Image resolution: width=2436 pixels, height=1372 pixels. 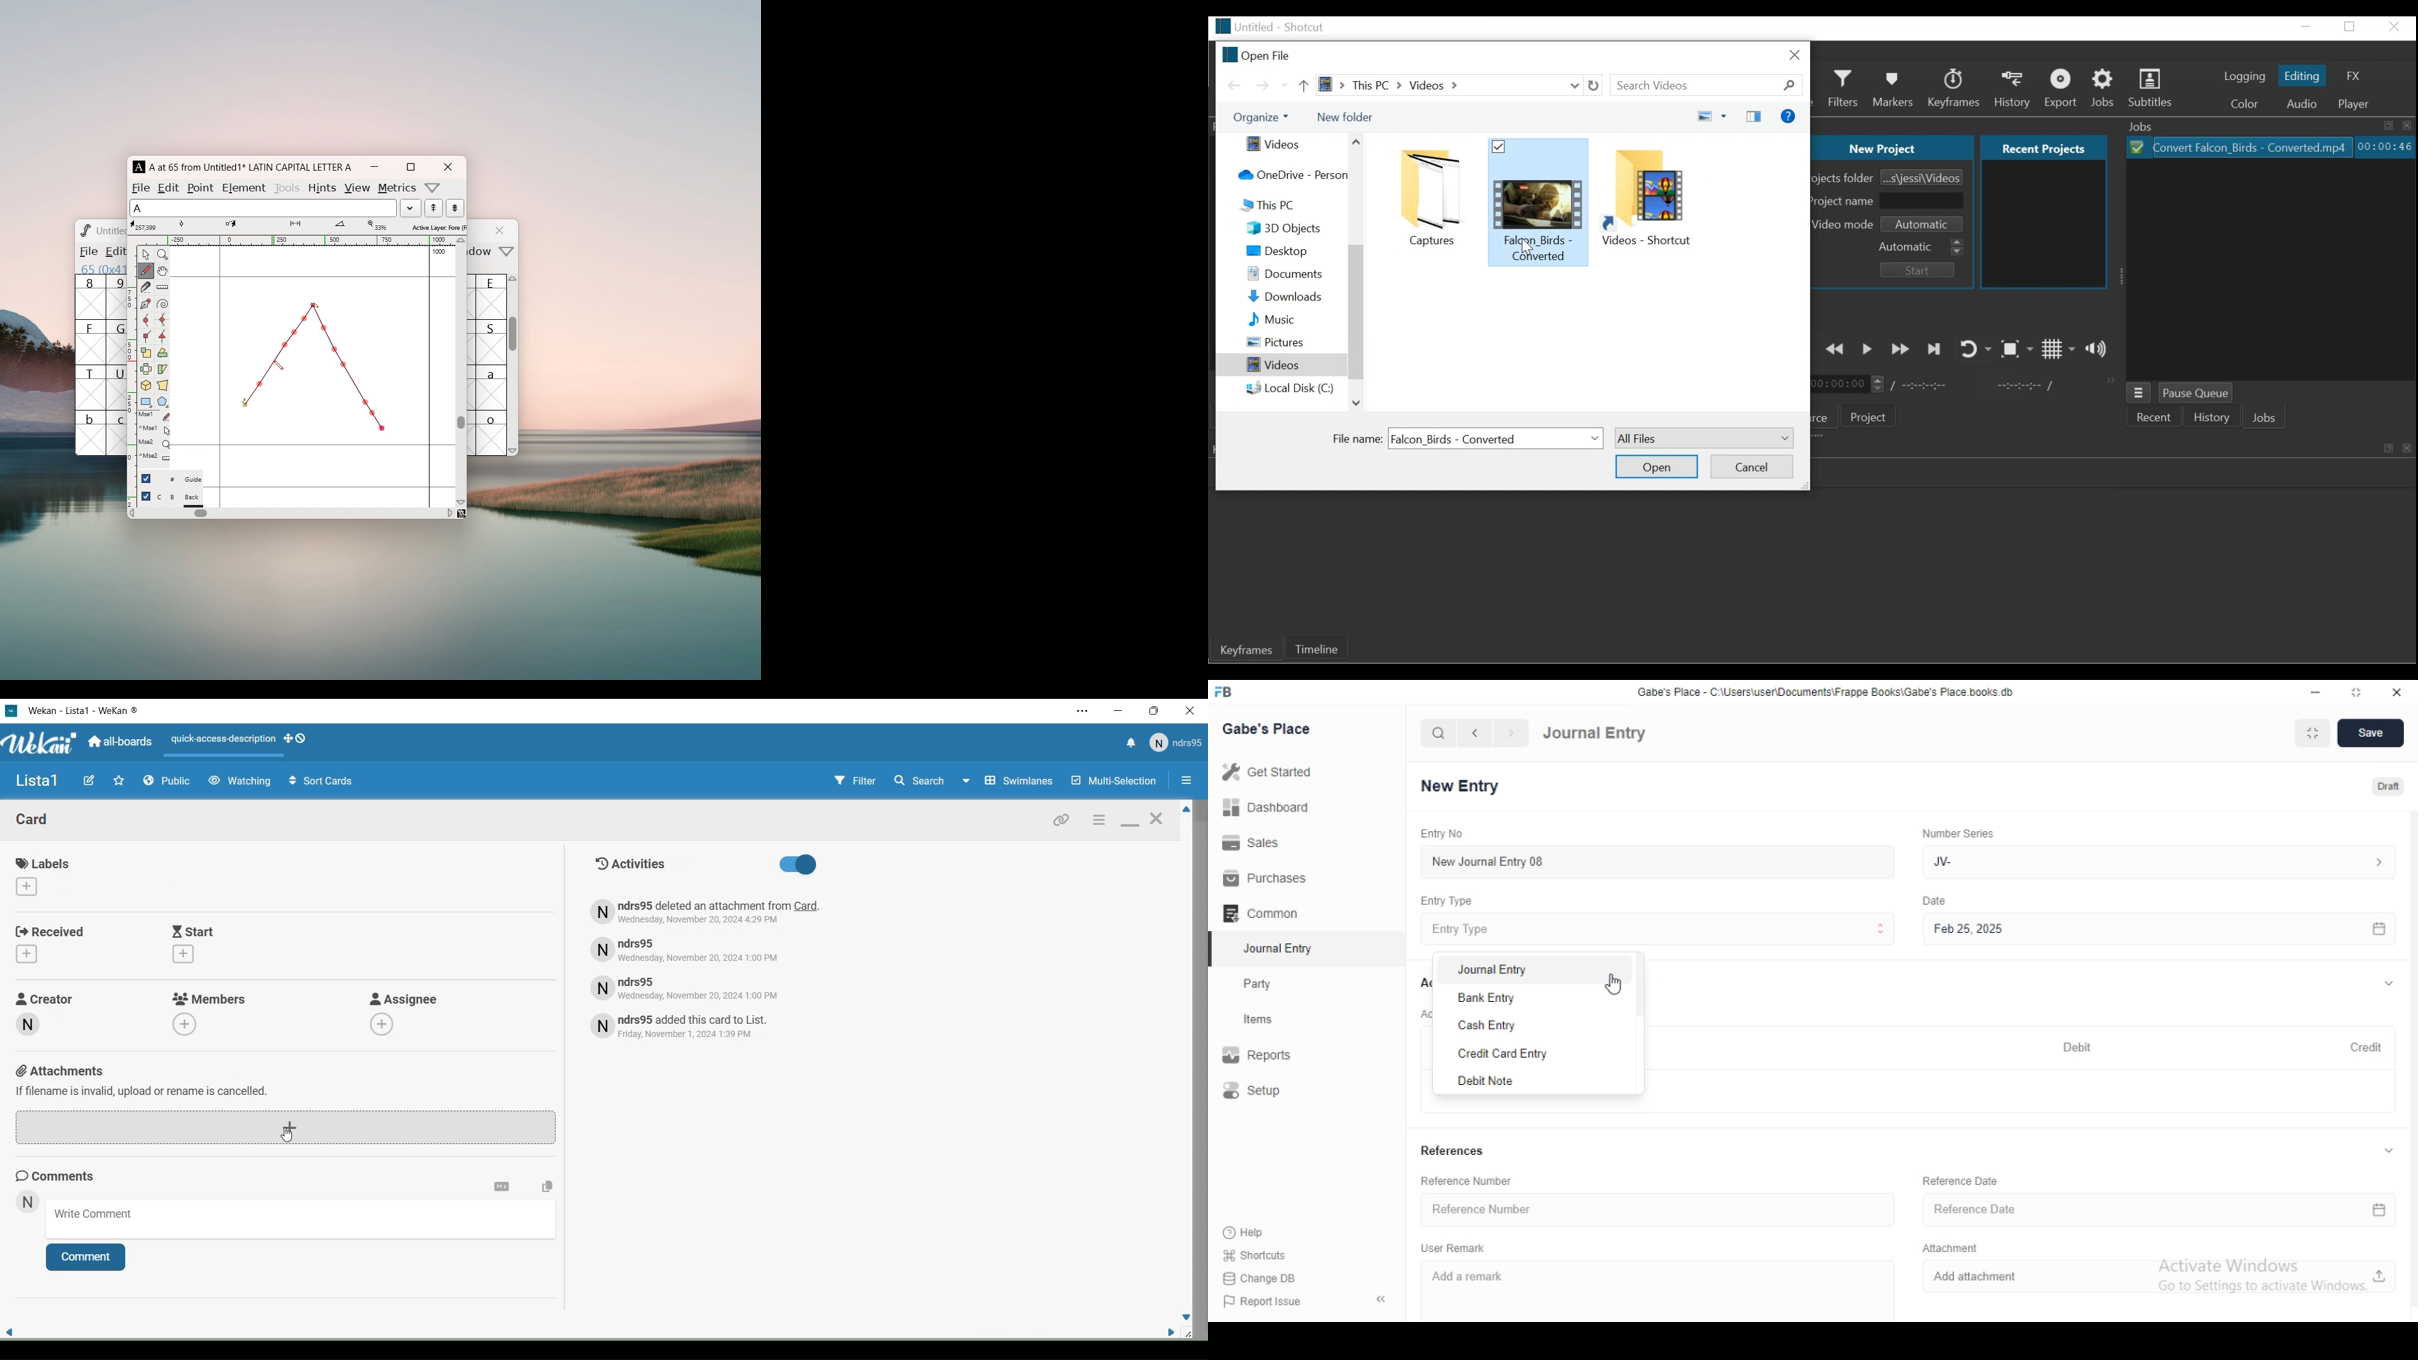 What do you see at coordinates (1421, 1015) in the screenshot?
I see `Account Entries` at bounding box center [1421, 1015].